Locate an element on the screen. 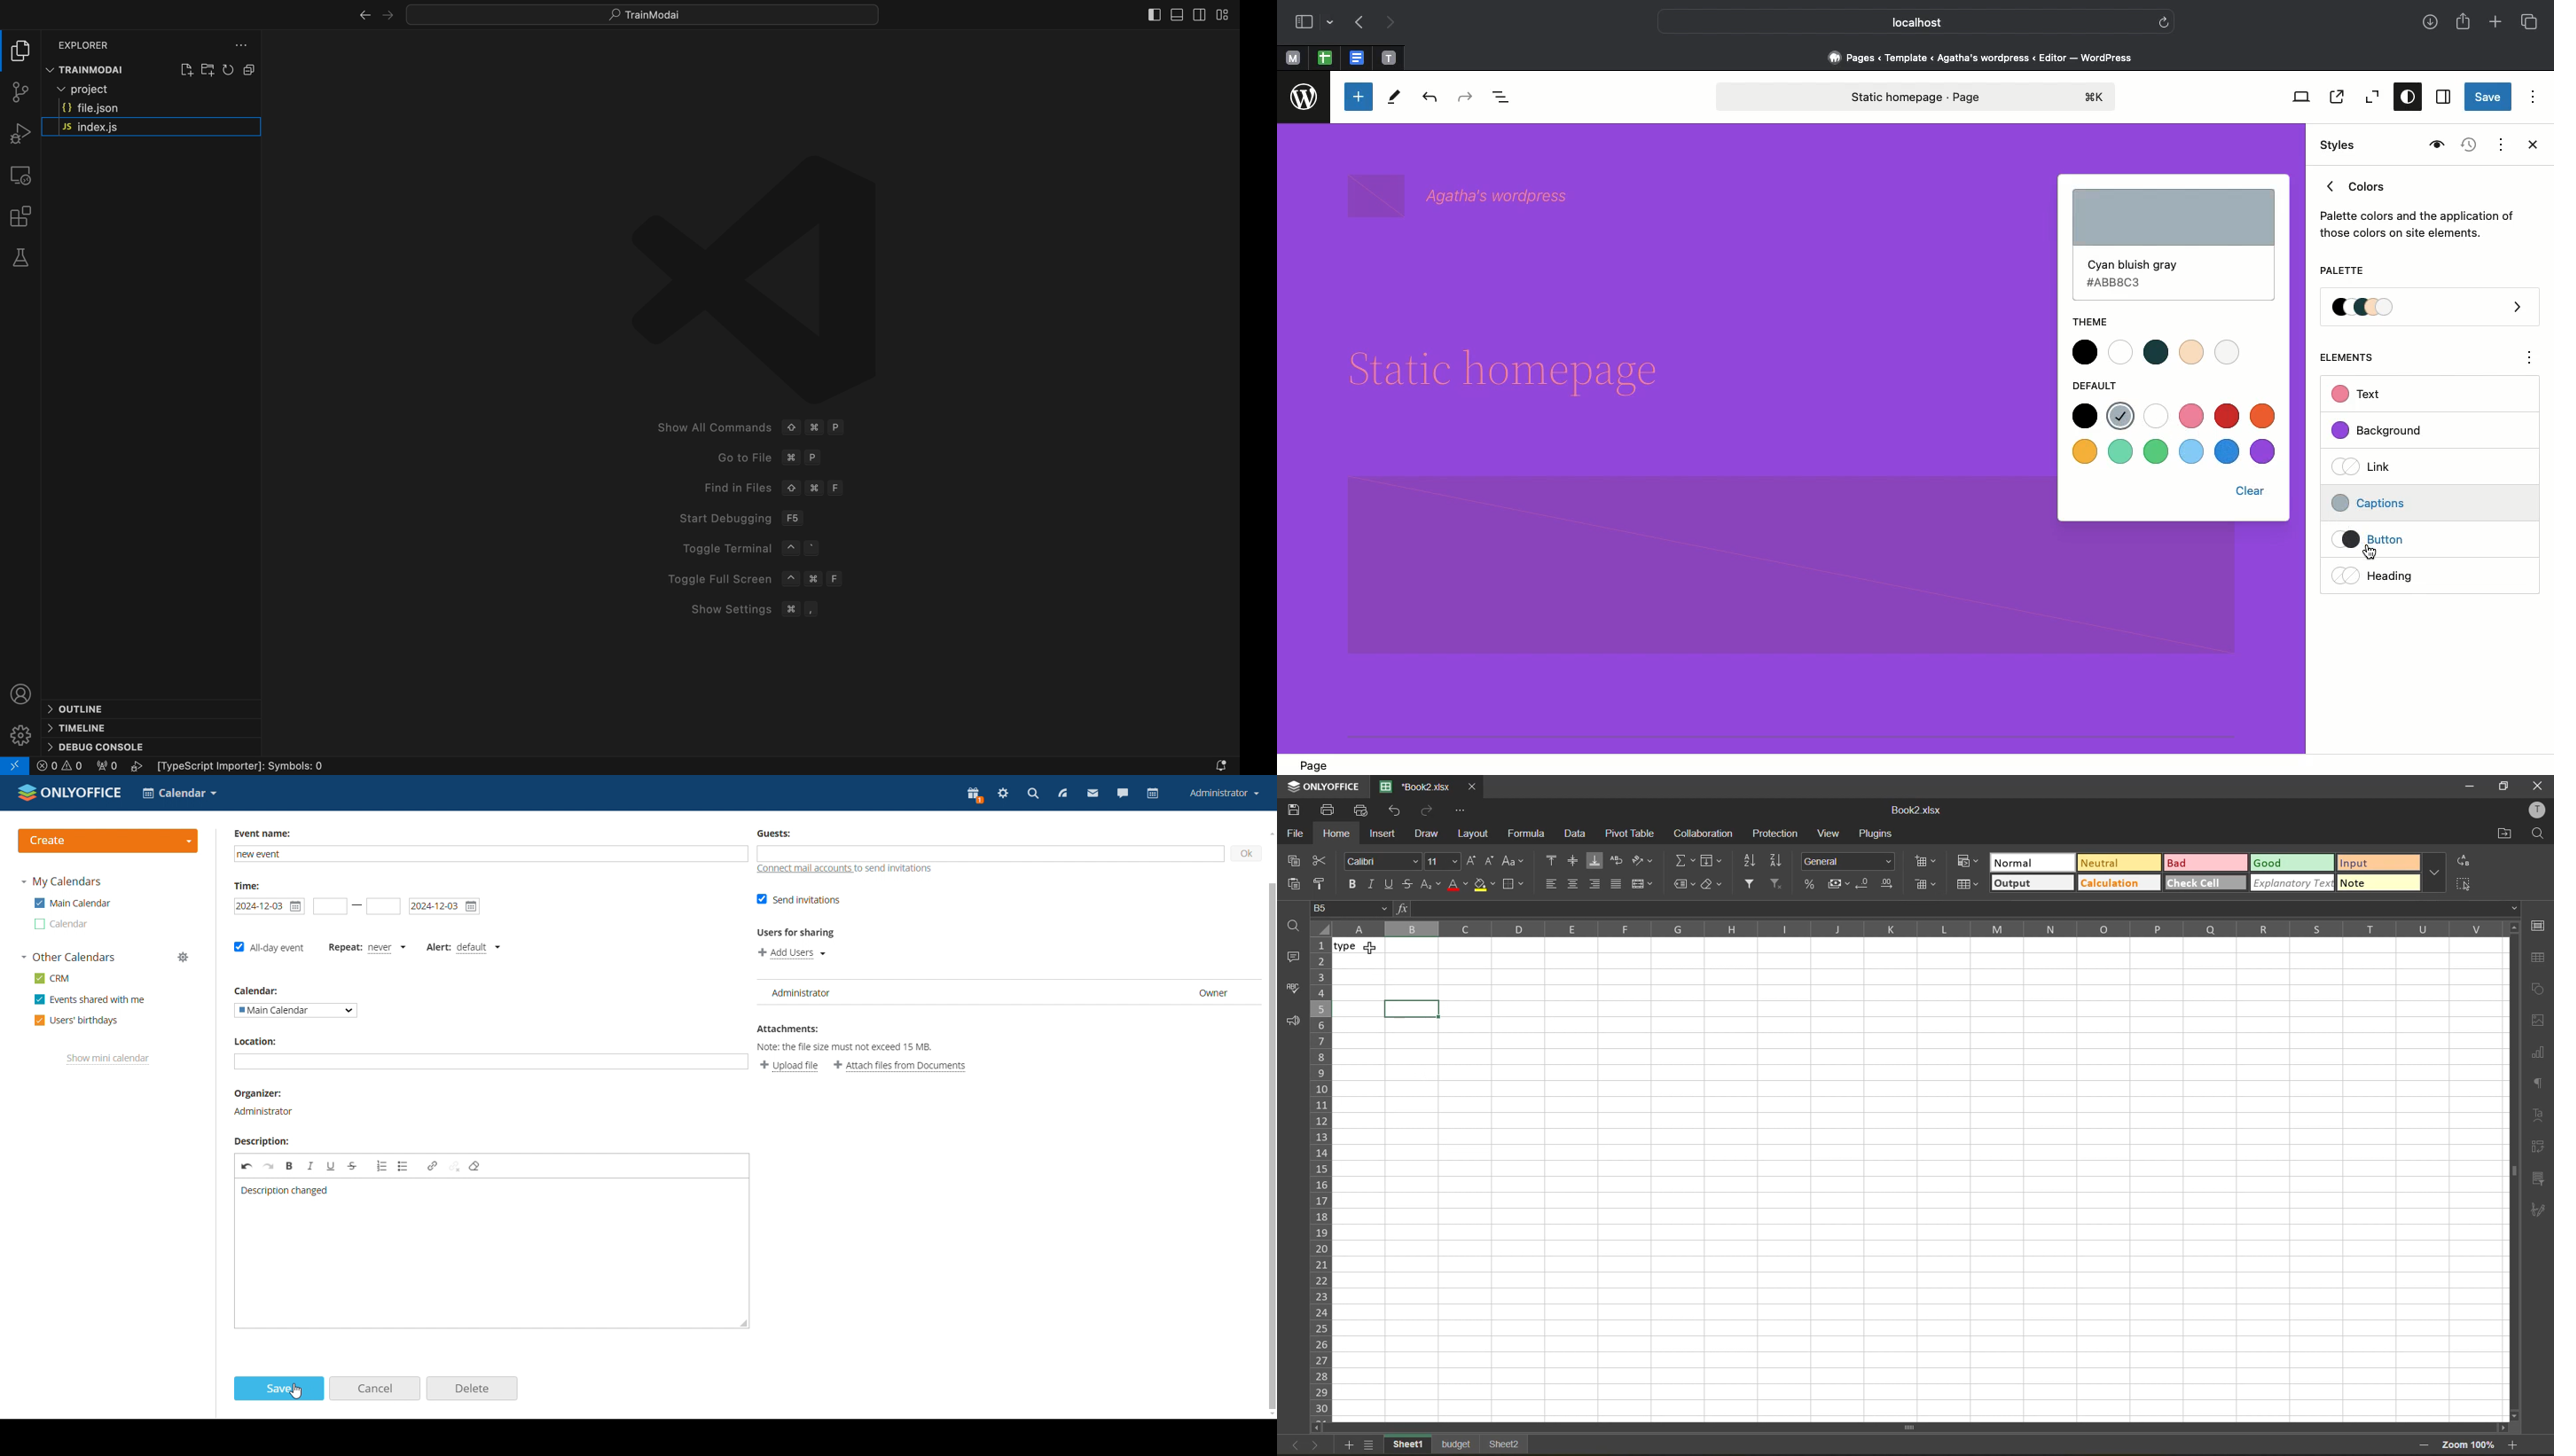  spellcheck is located at coordinates (1295, 990).